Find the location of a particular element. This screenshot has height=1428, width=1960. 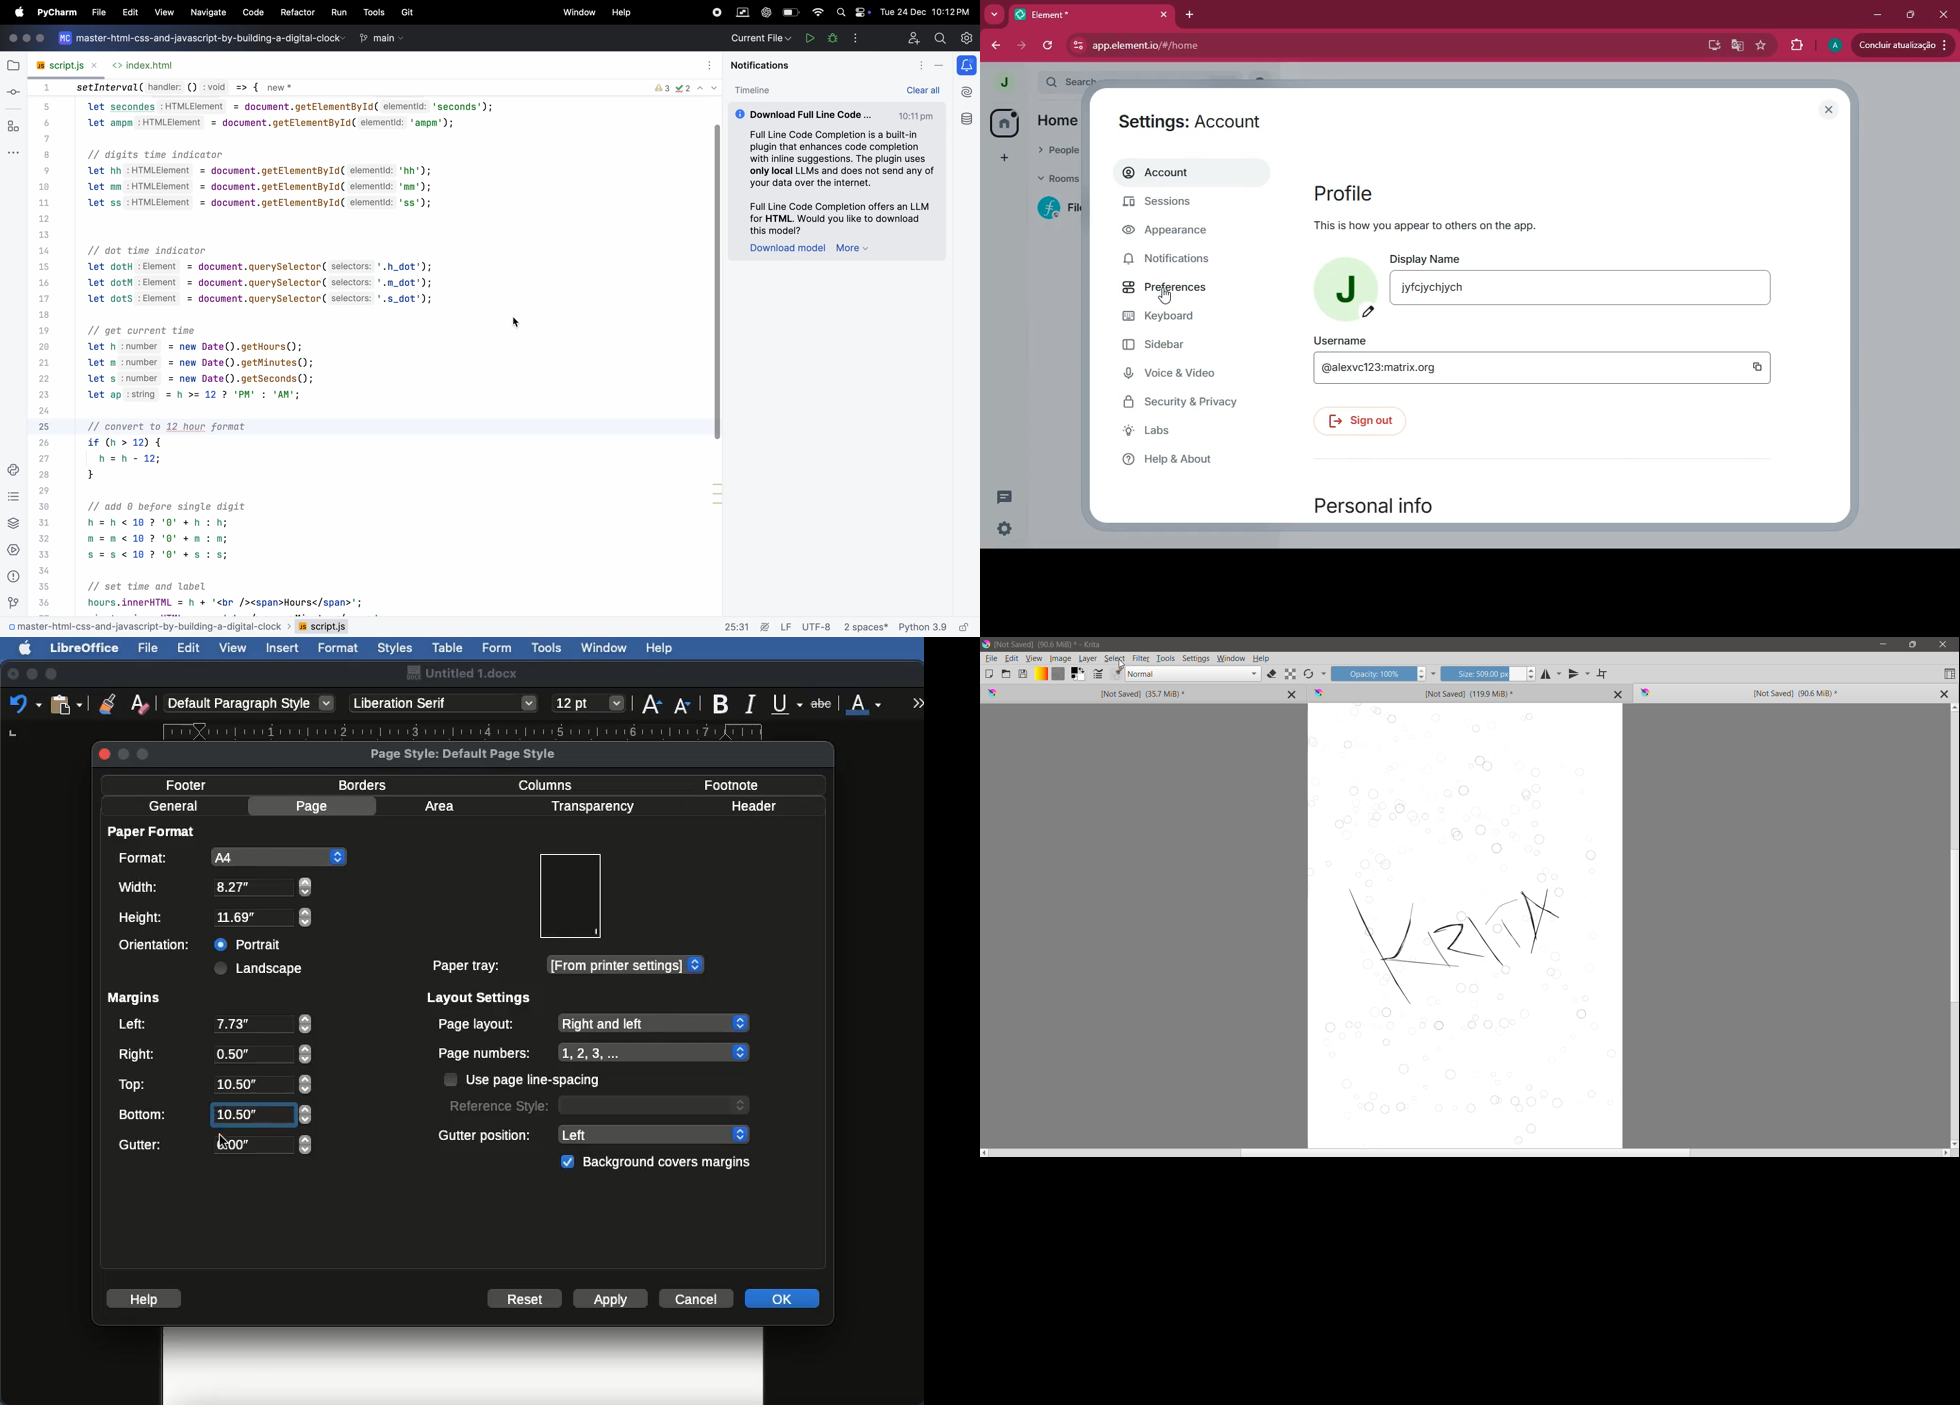

Underline is located at coordinates (789, 705).